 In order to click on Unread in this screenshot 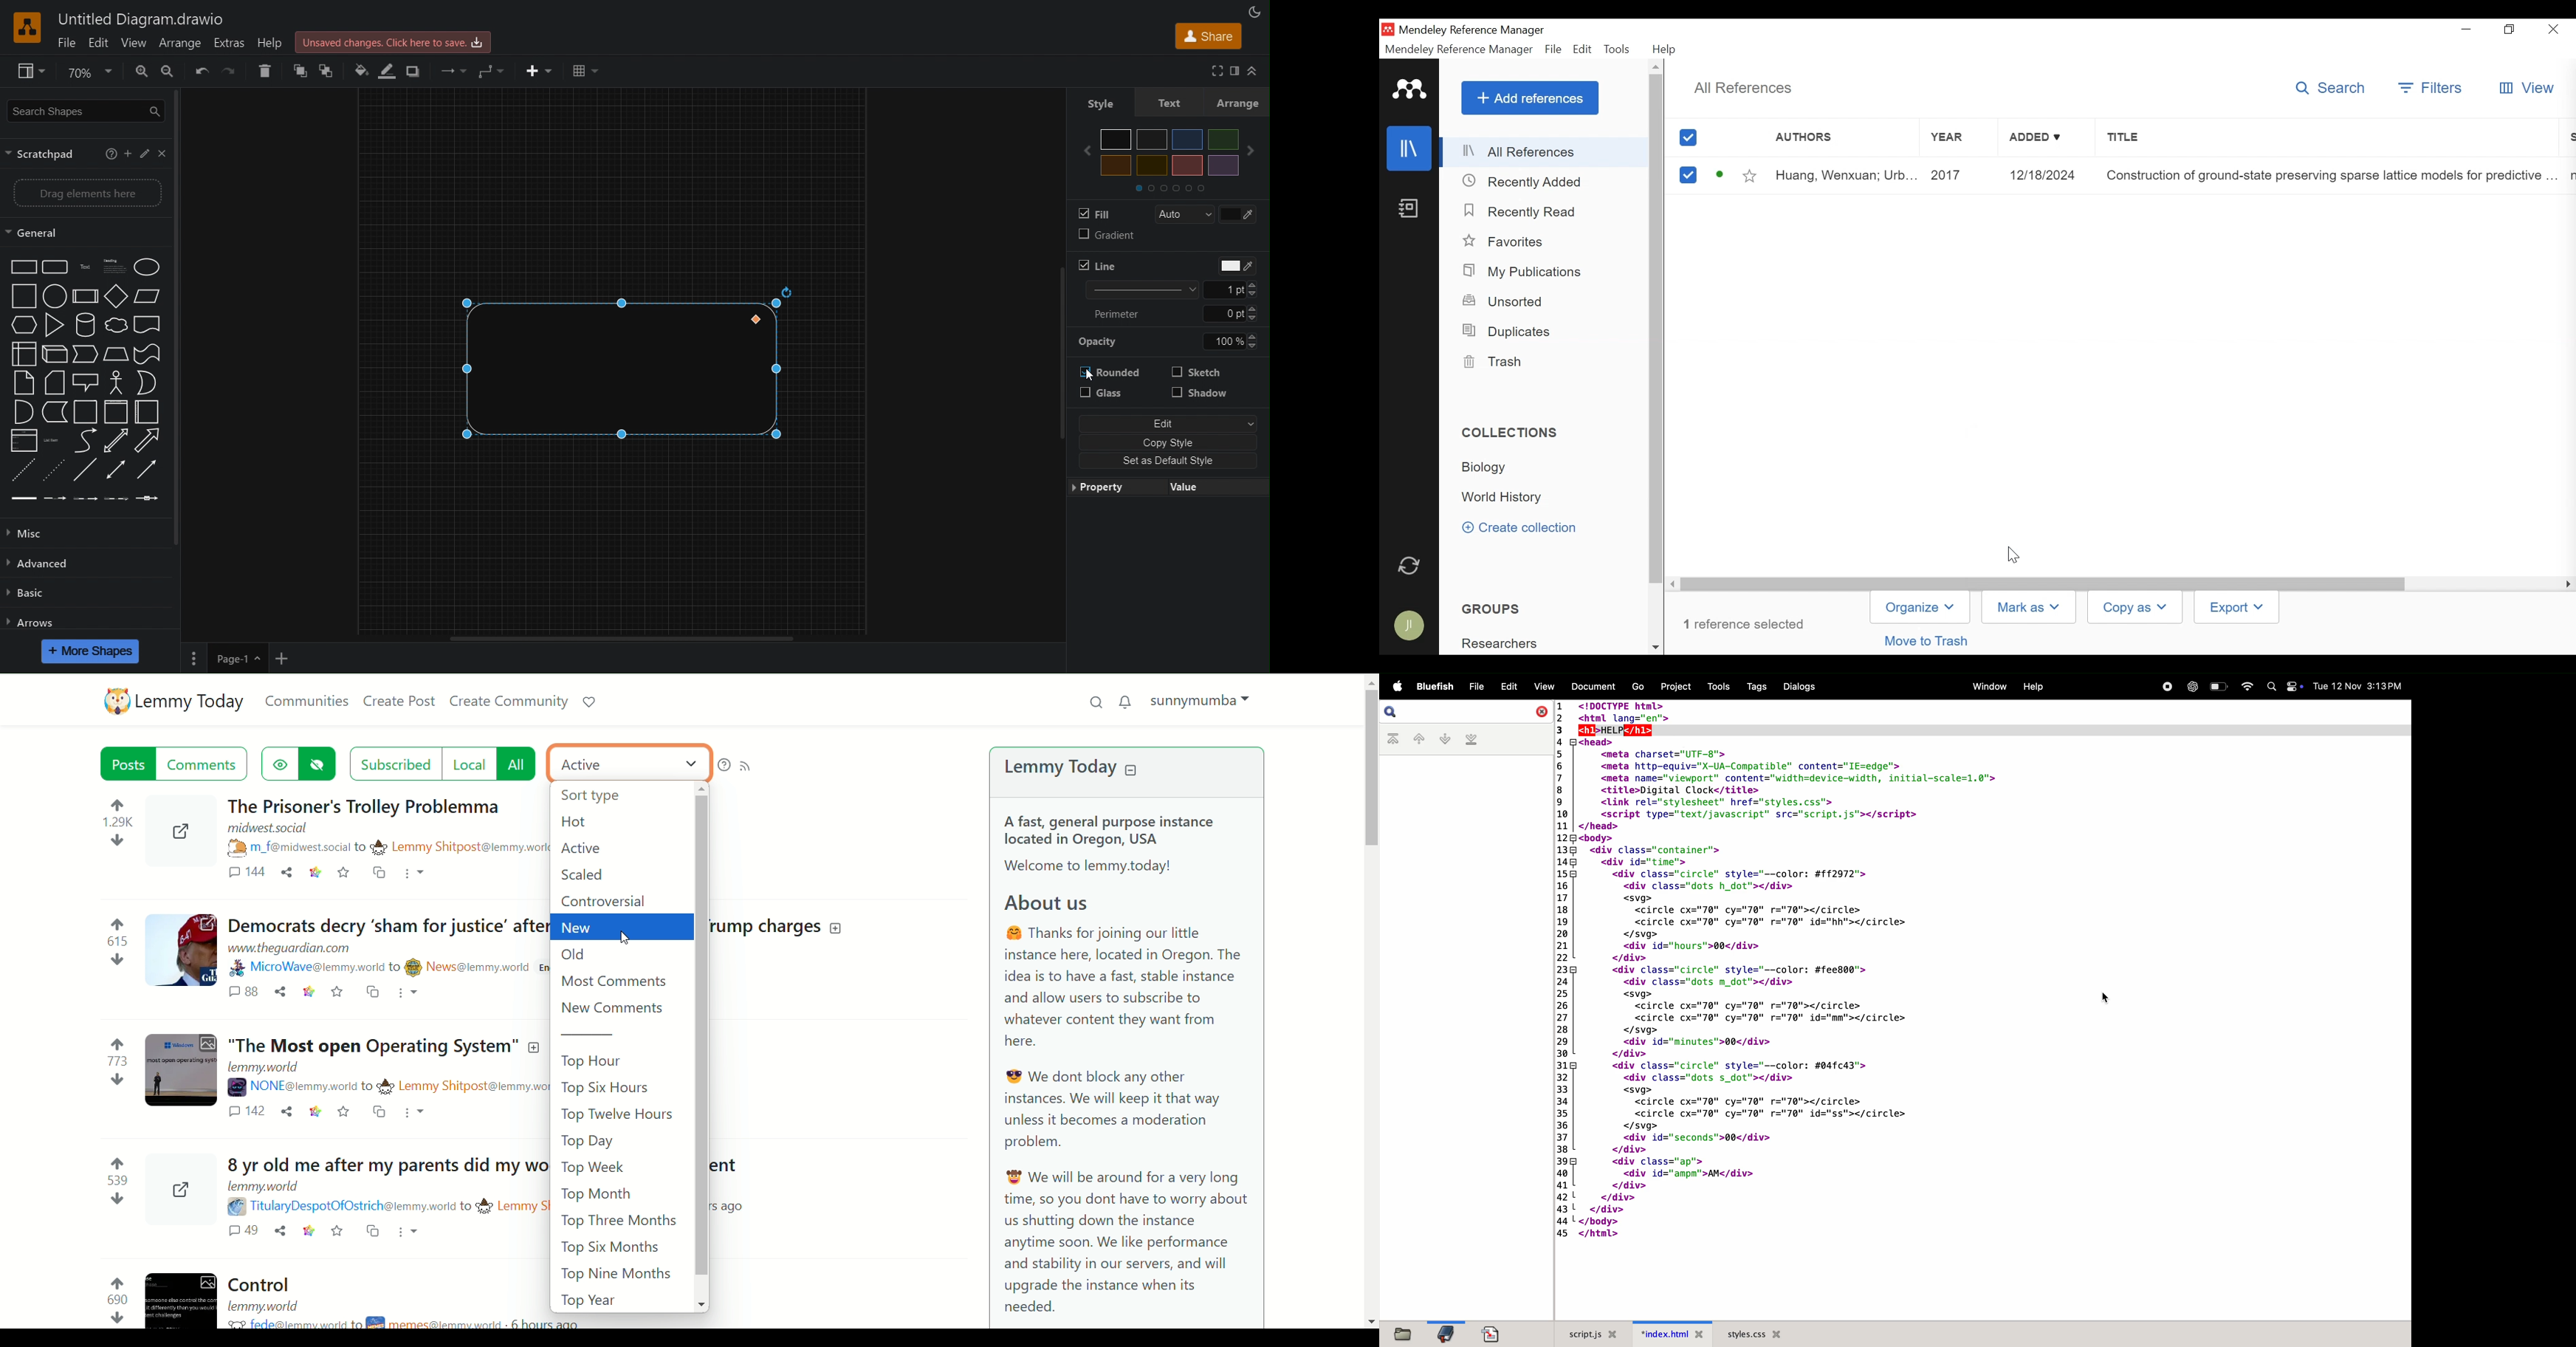, I will do `click(1720, 173)`.